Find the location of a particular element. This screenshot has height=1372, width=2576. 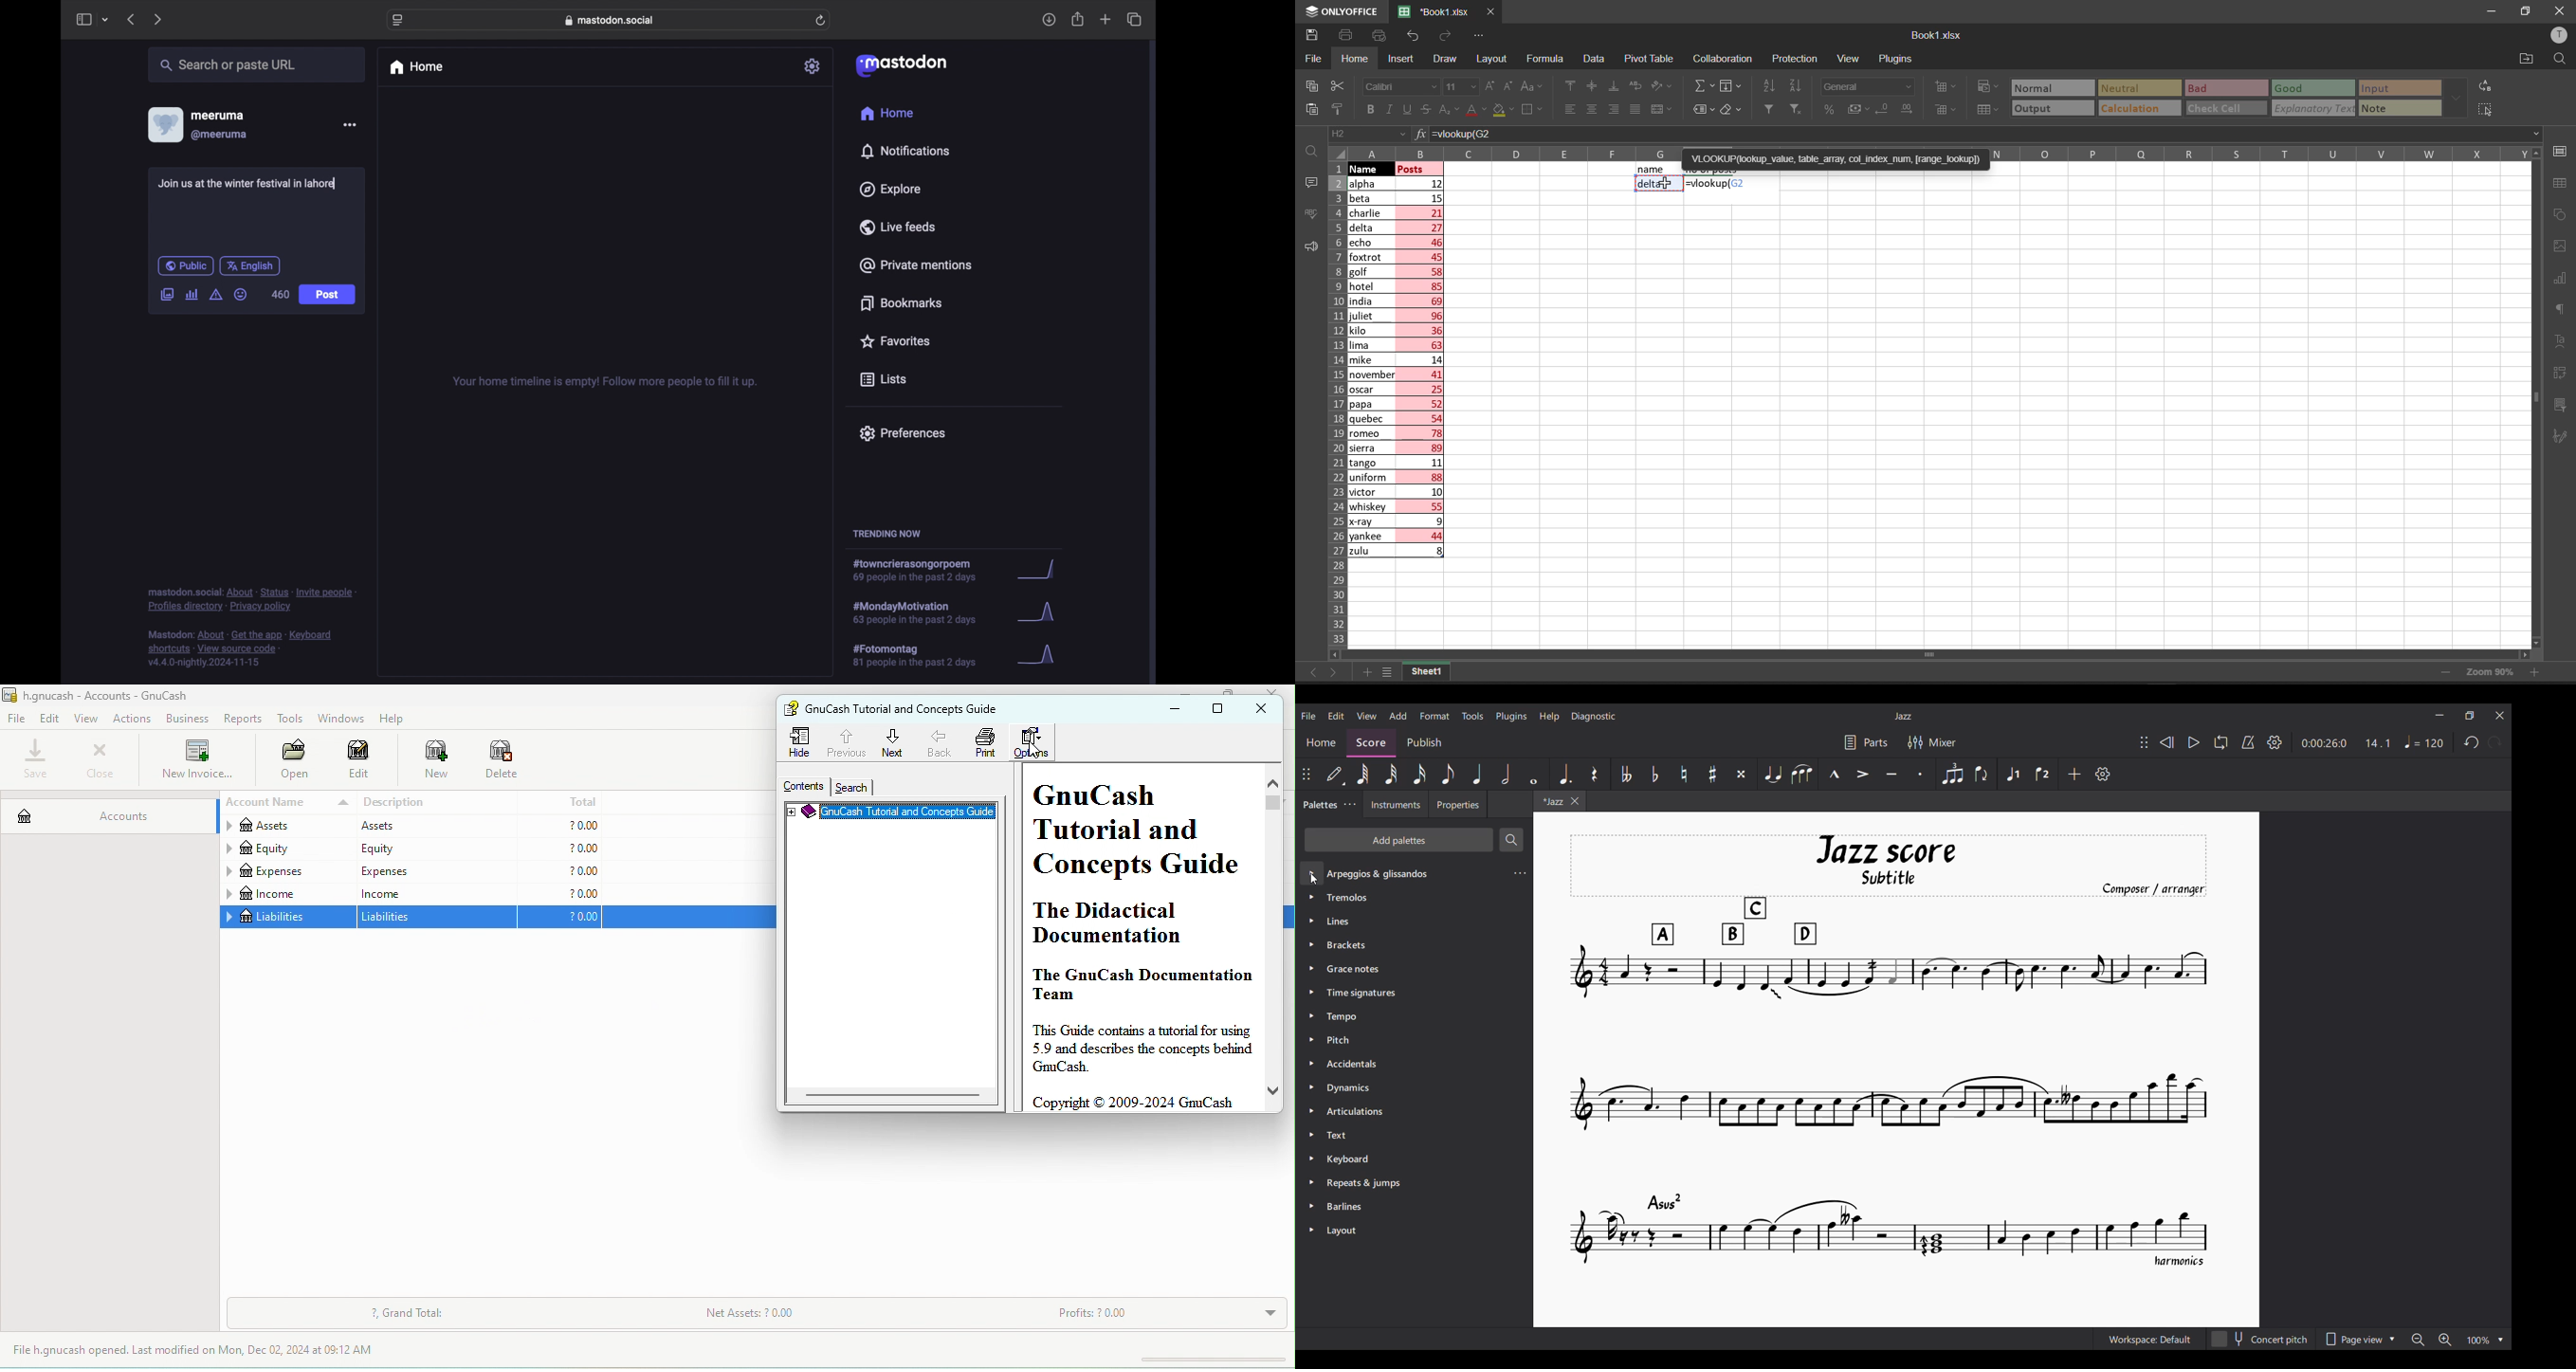

equity is located at coordinates (285, 849).